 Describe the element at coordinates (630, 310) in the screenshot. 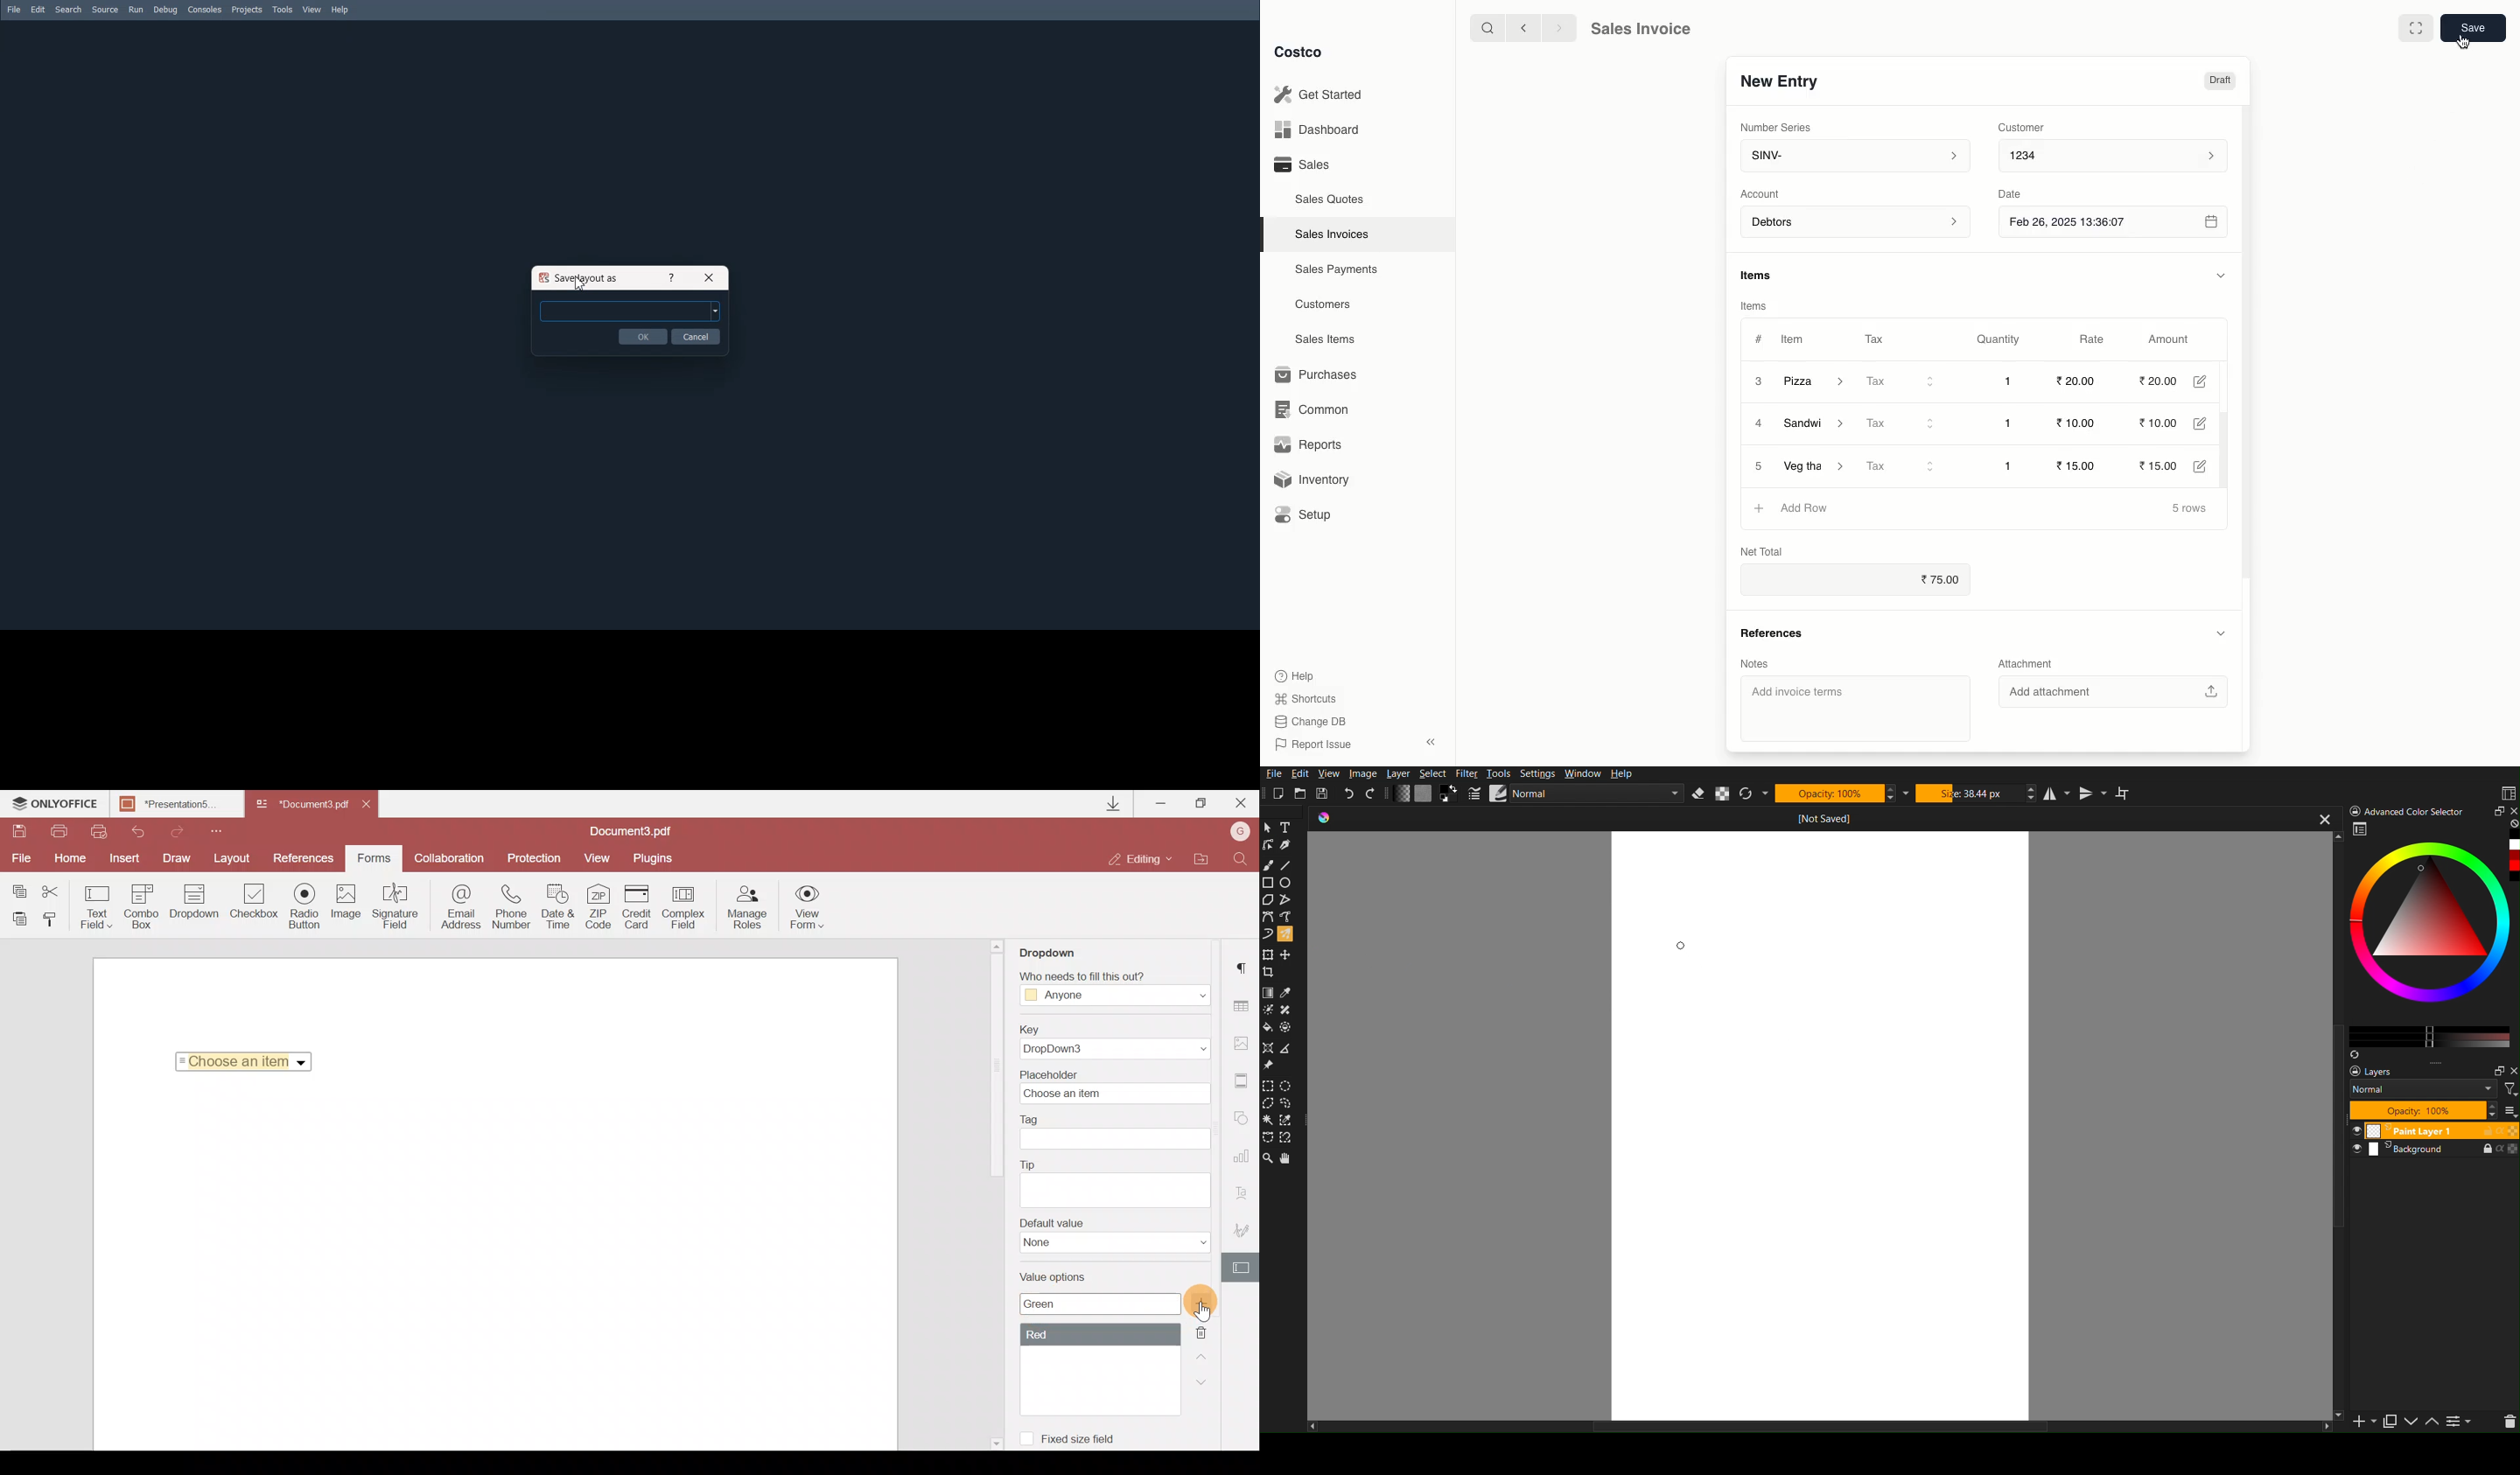

I see `Enter layout name` at that location.